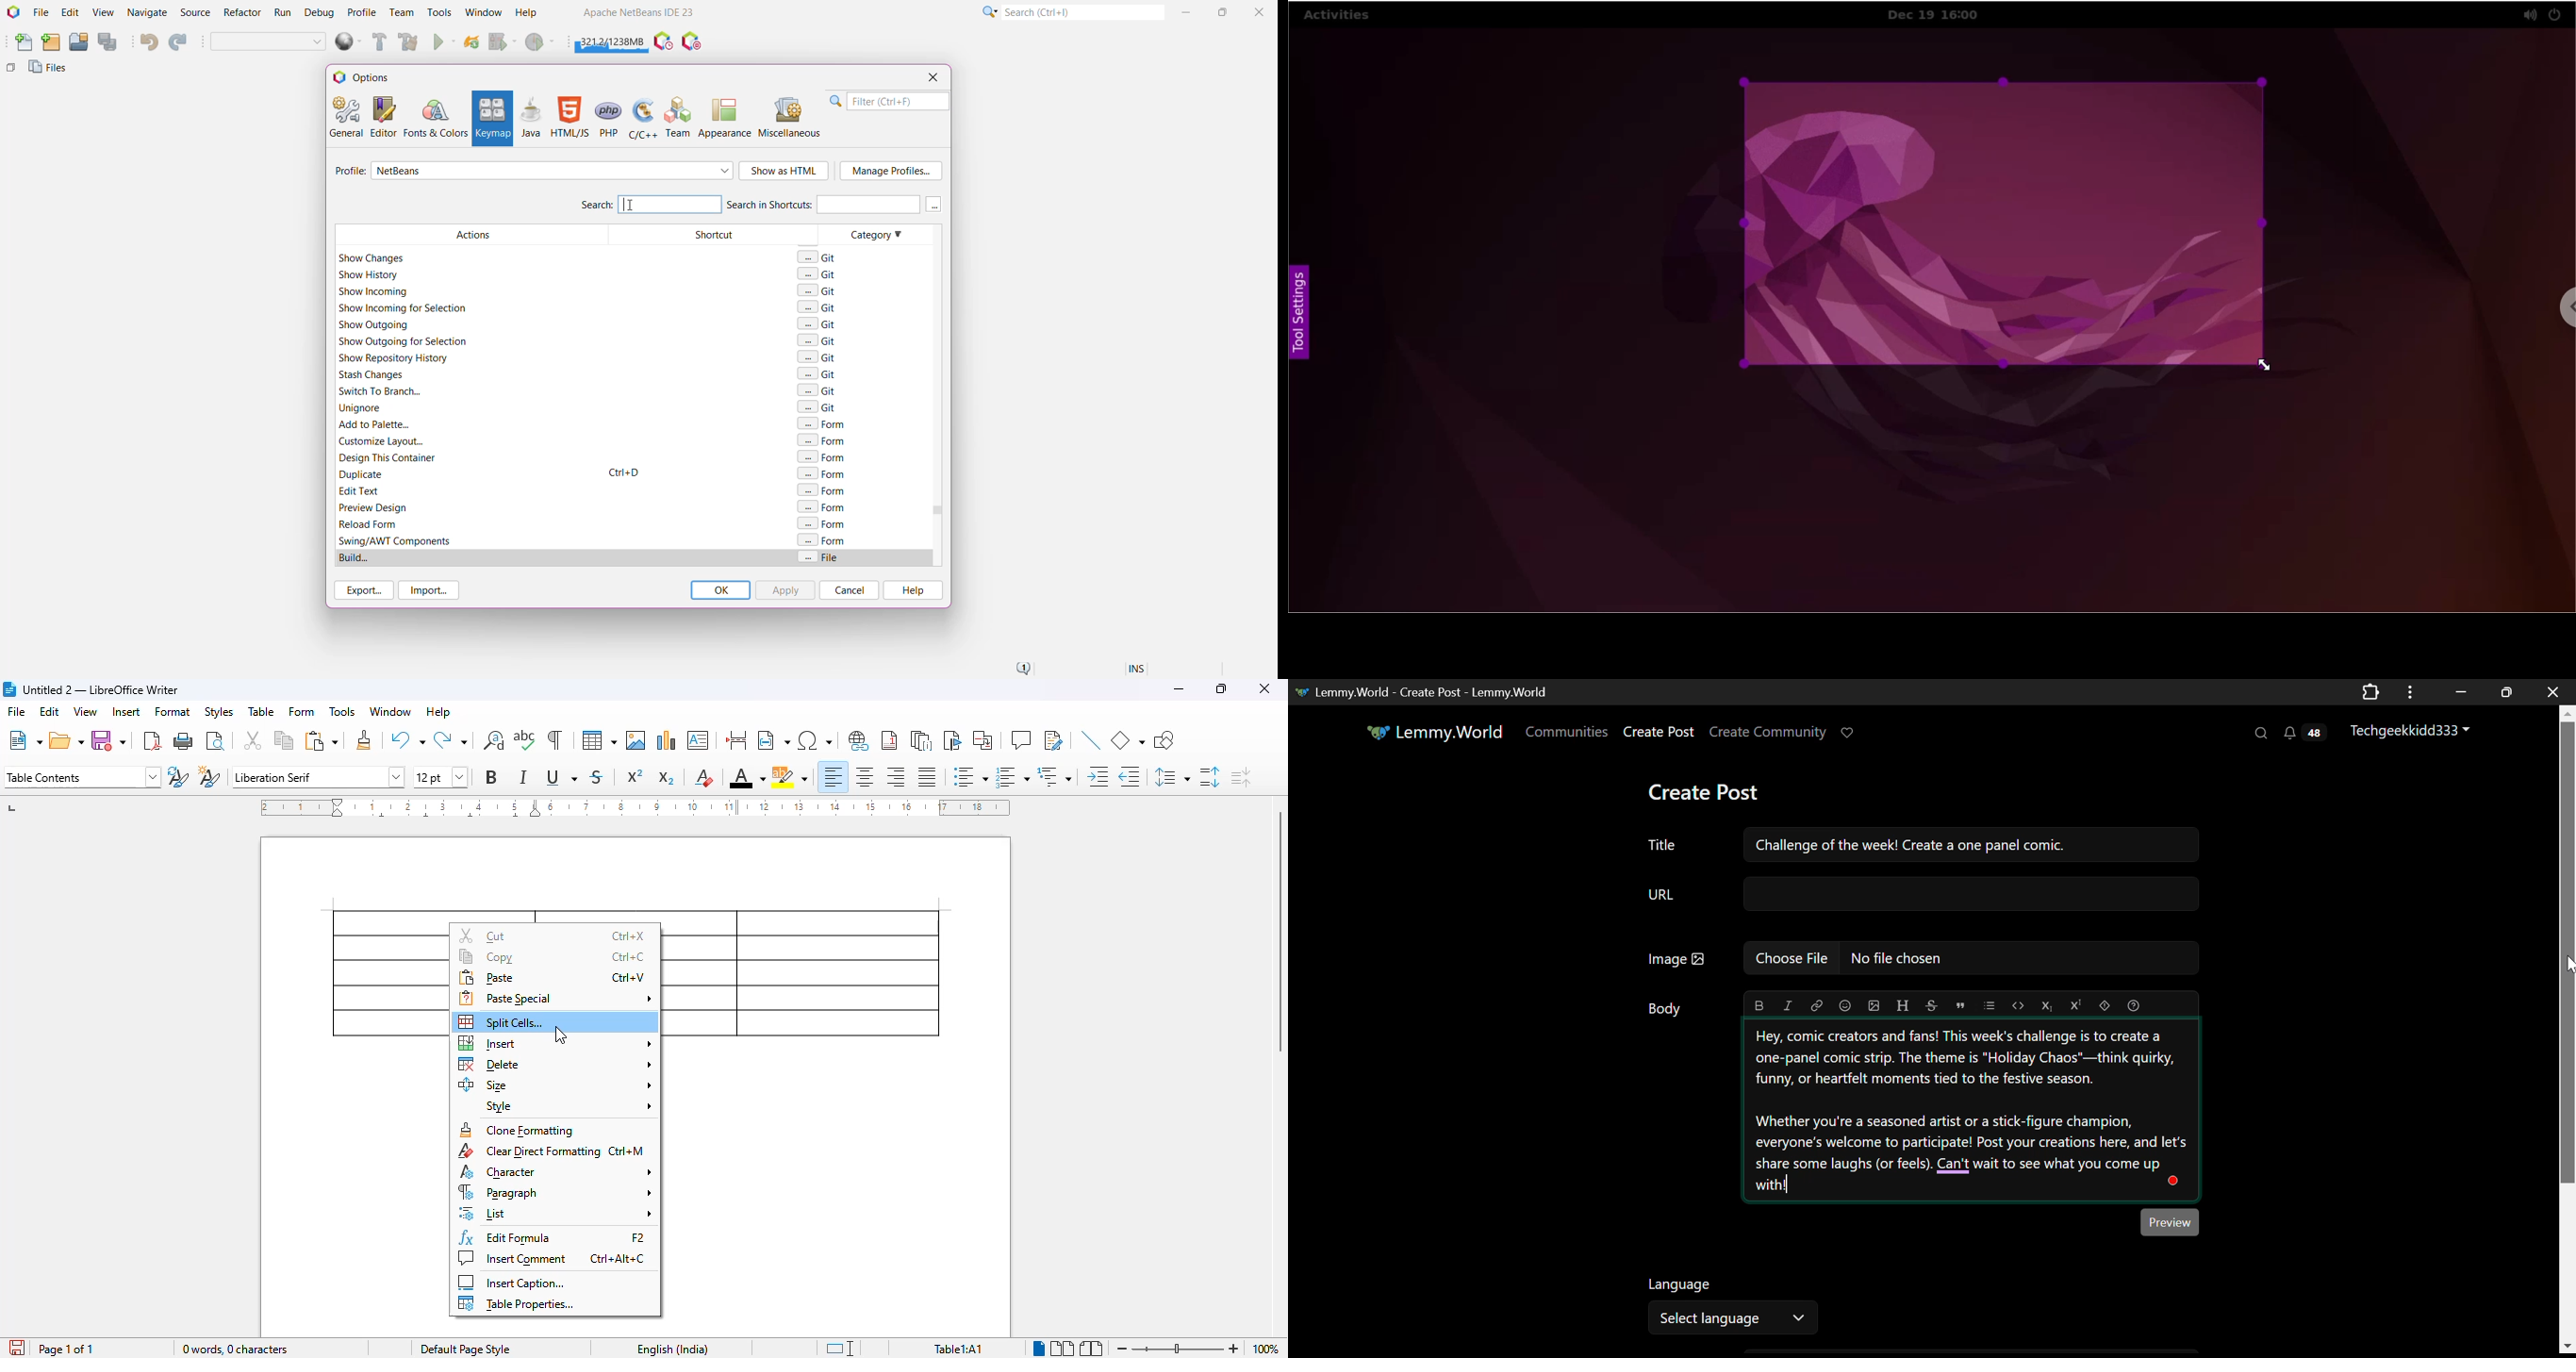  What do you see at coordinates (66, 1349) in the screenshot?
I see `page 1 of 1` at bounding box center [66, 1349].